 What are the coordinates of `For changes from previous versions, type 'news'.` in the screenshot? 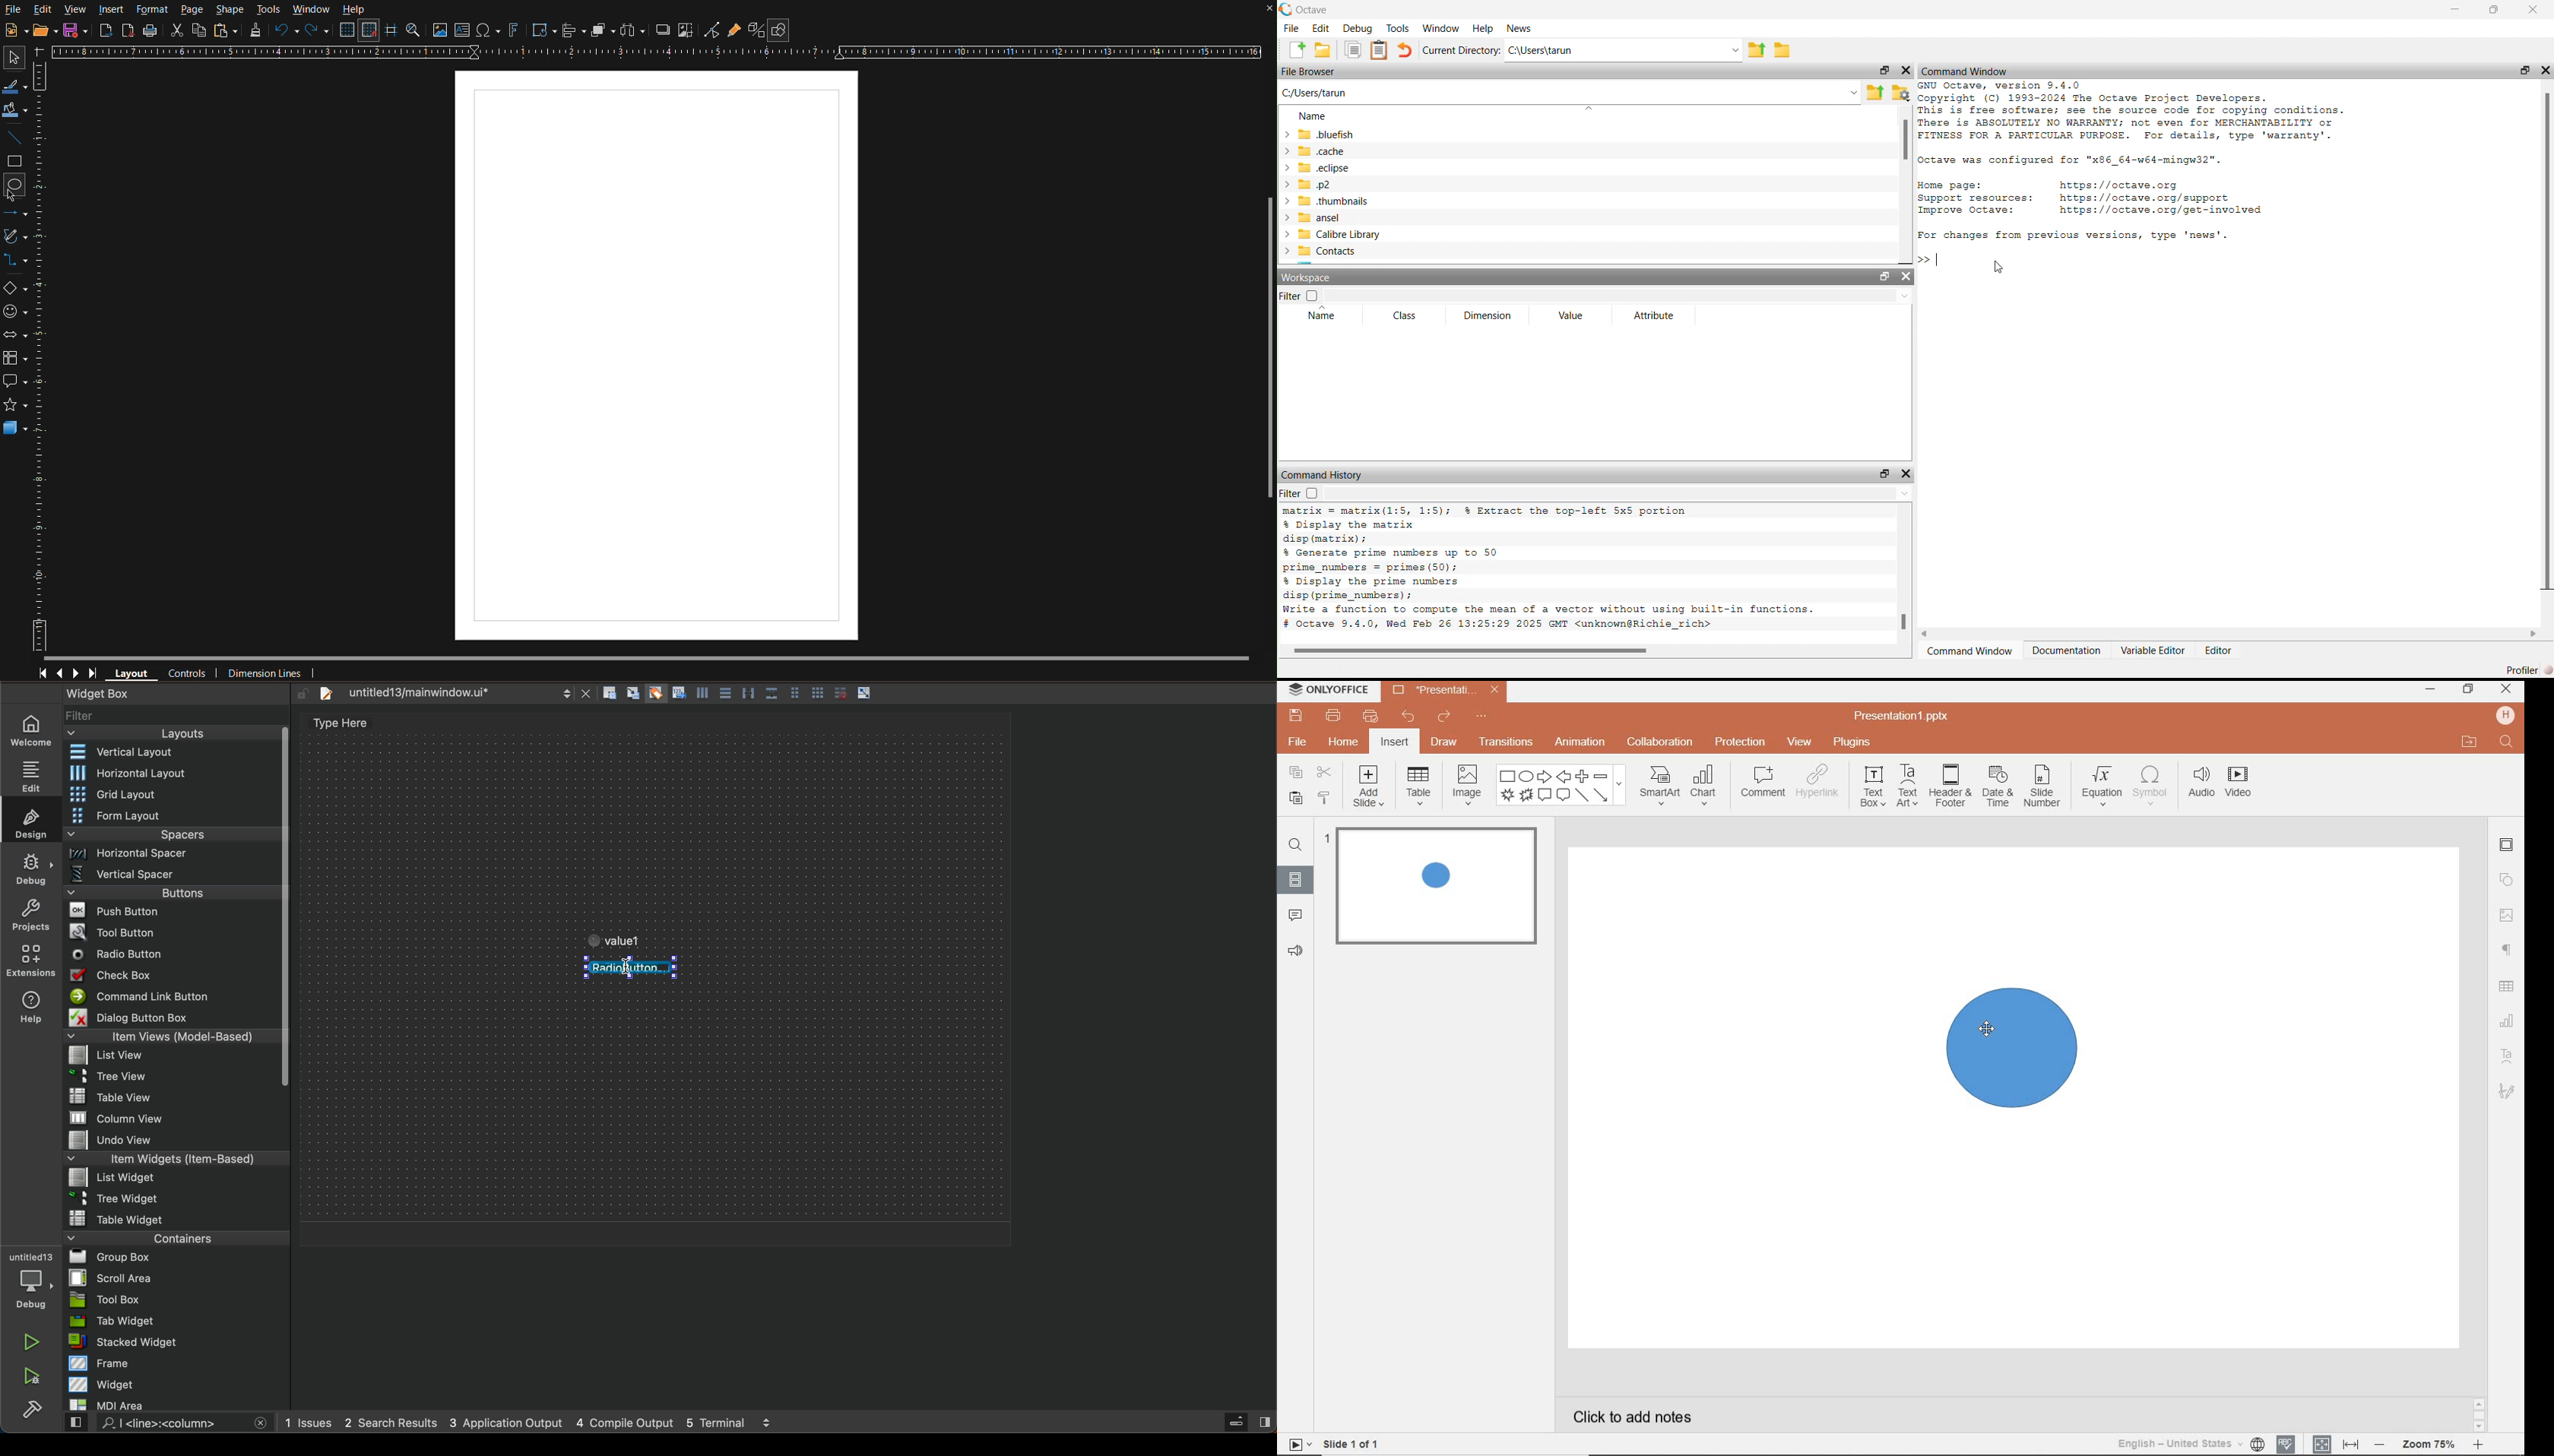 It's located at (2074, 235).